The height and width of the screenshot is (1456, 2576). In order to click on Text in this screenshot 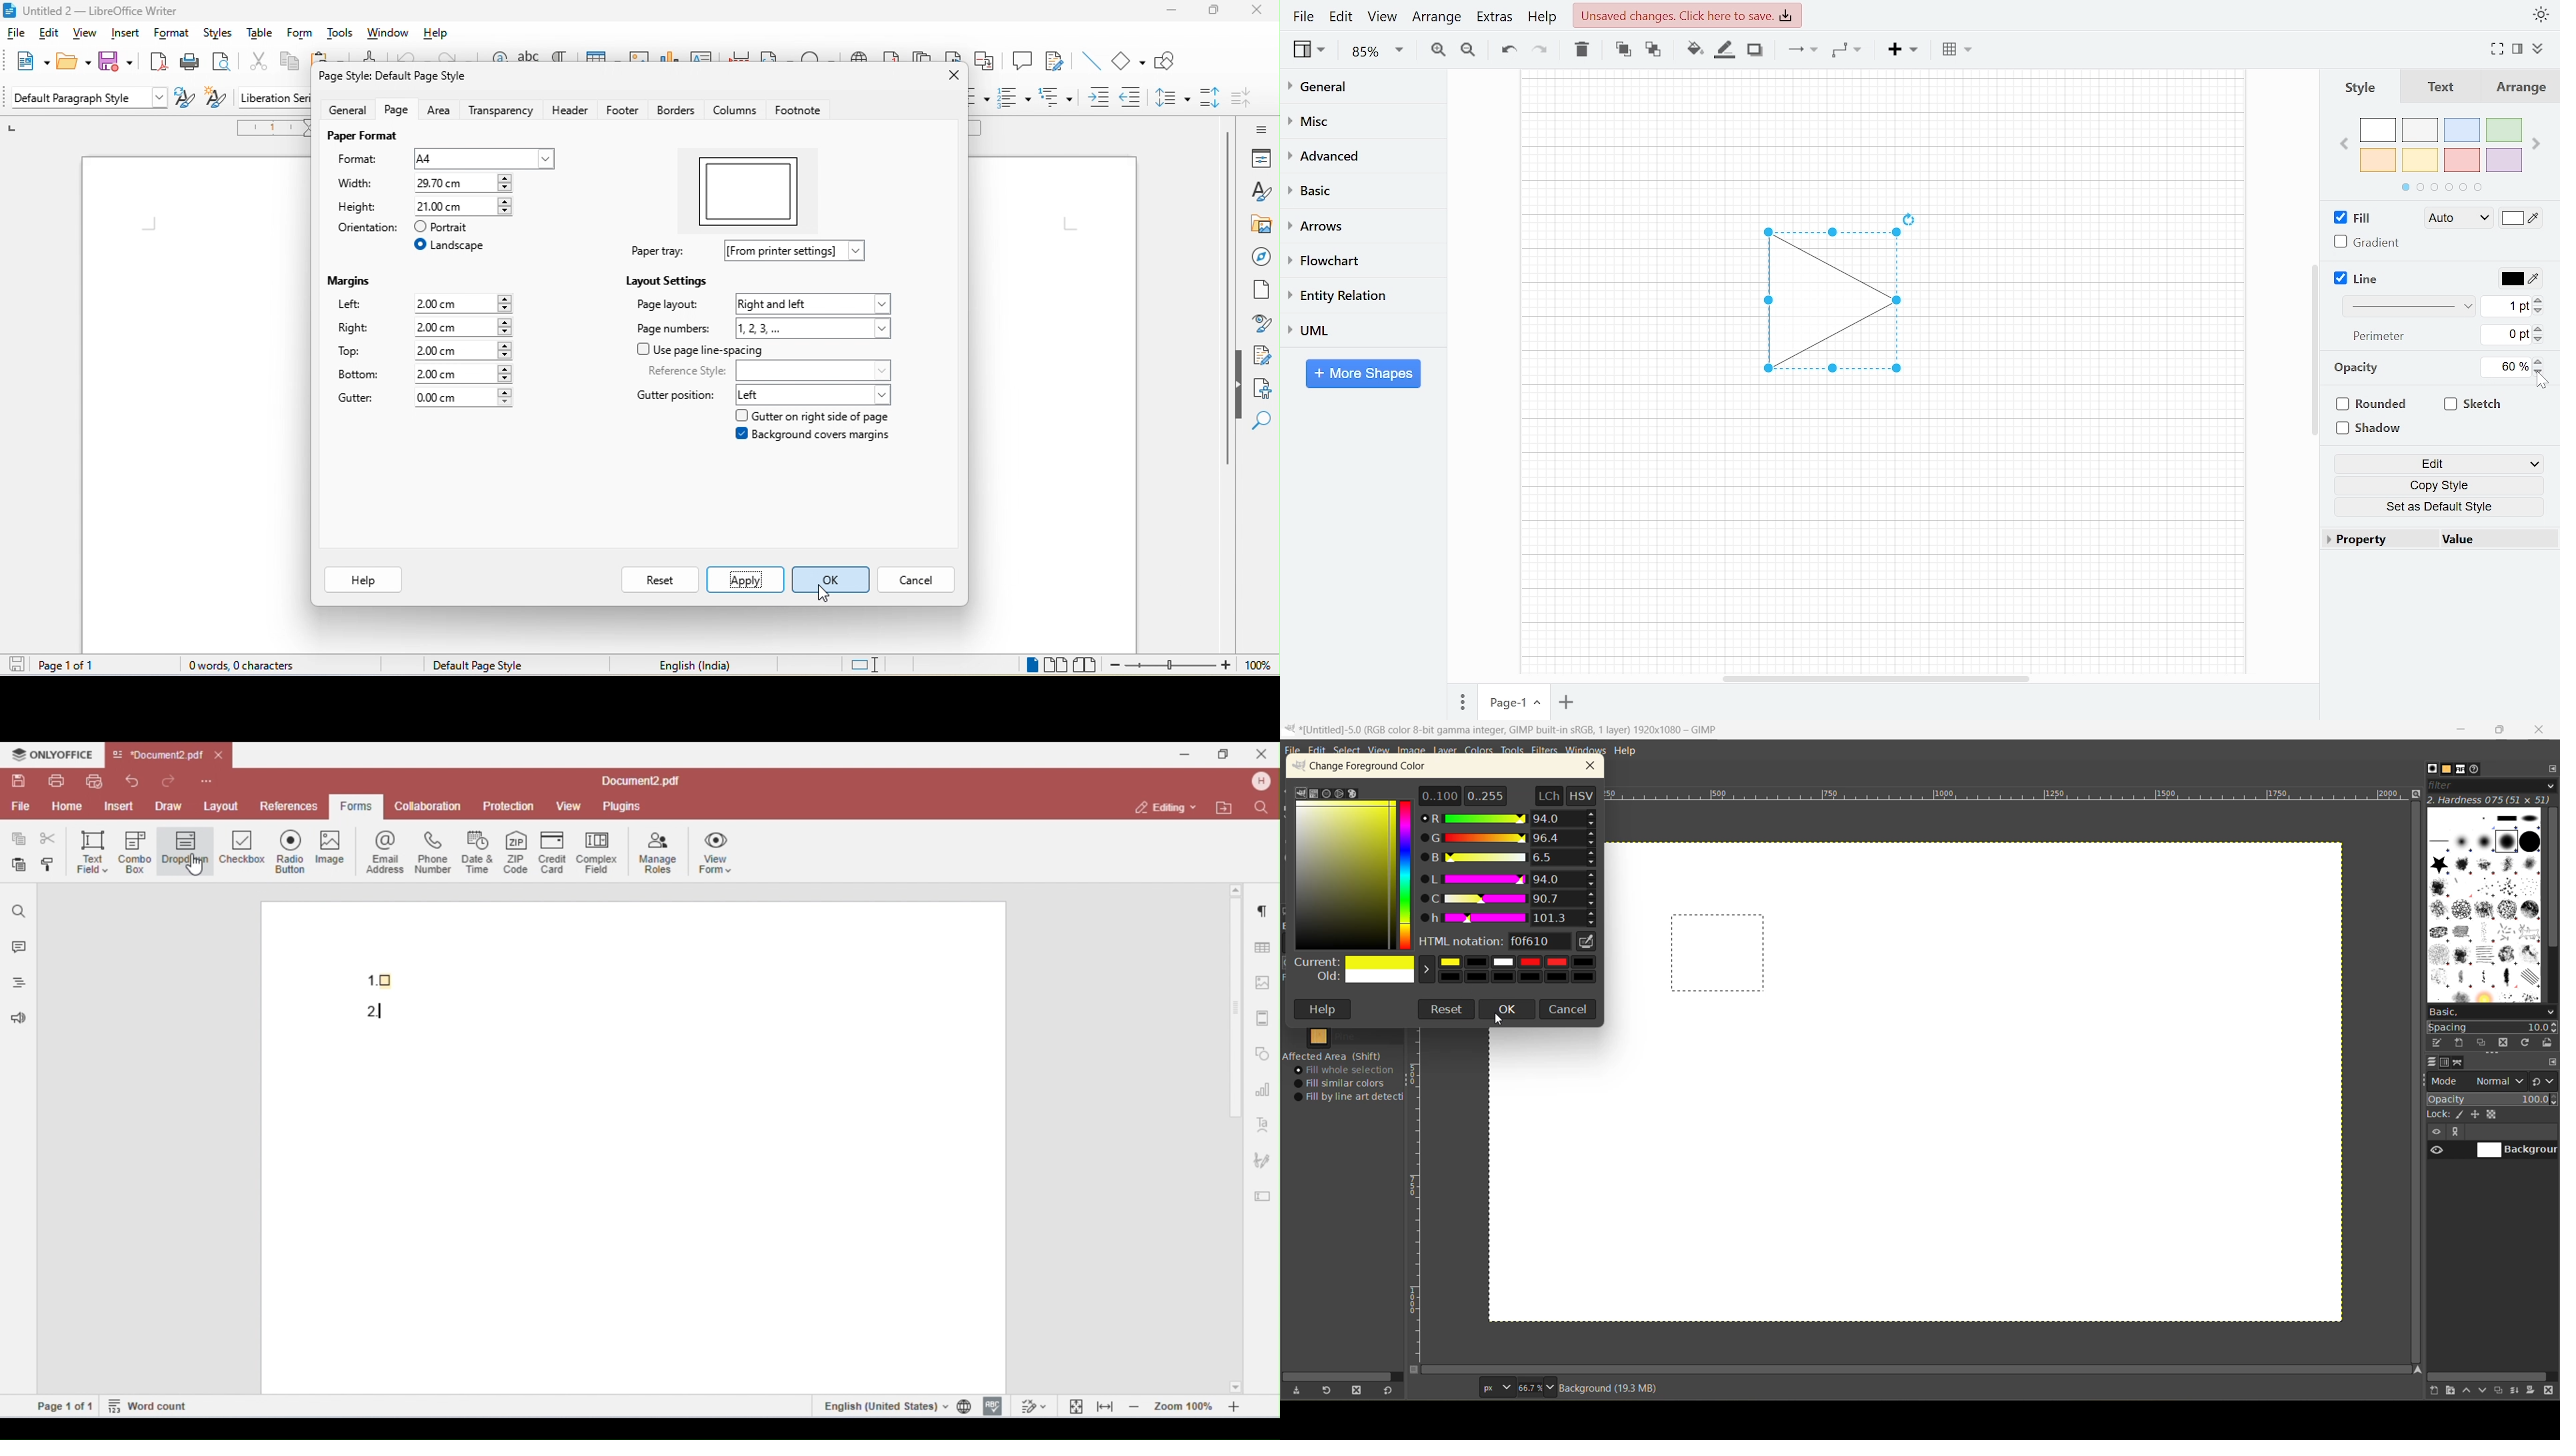, I will do `click(2437, 88)`.